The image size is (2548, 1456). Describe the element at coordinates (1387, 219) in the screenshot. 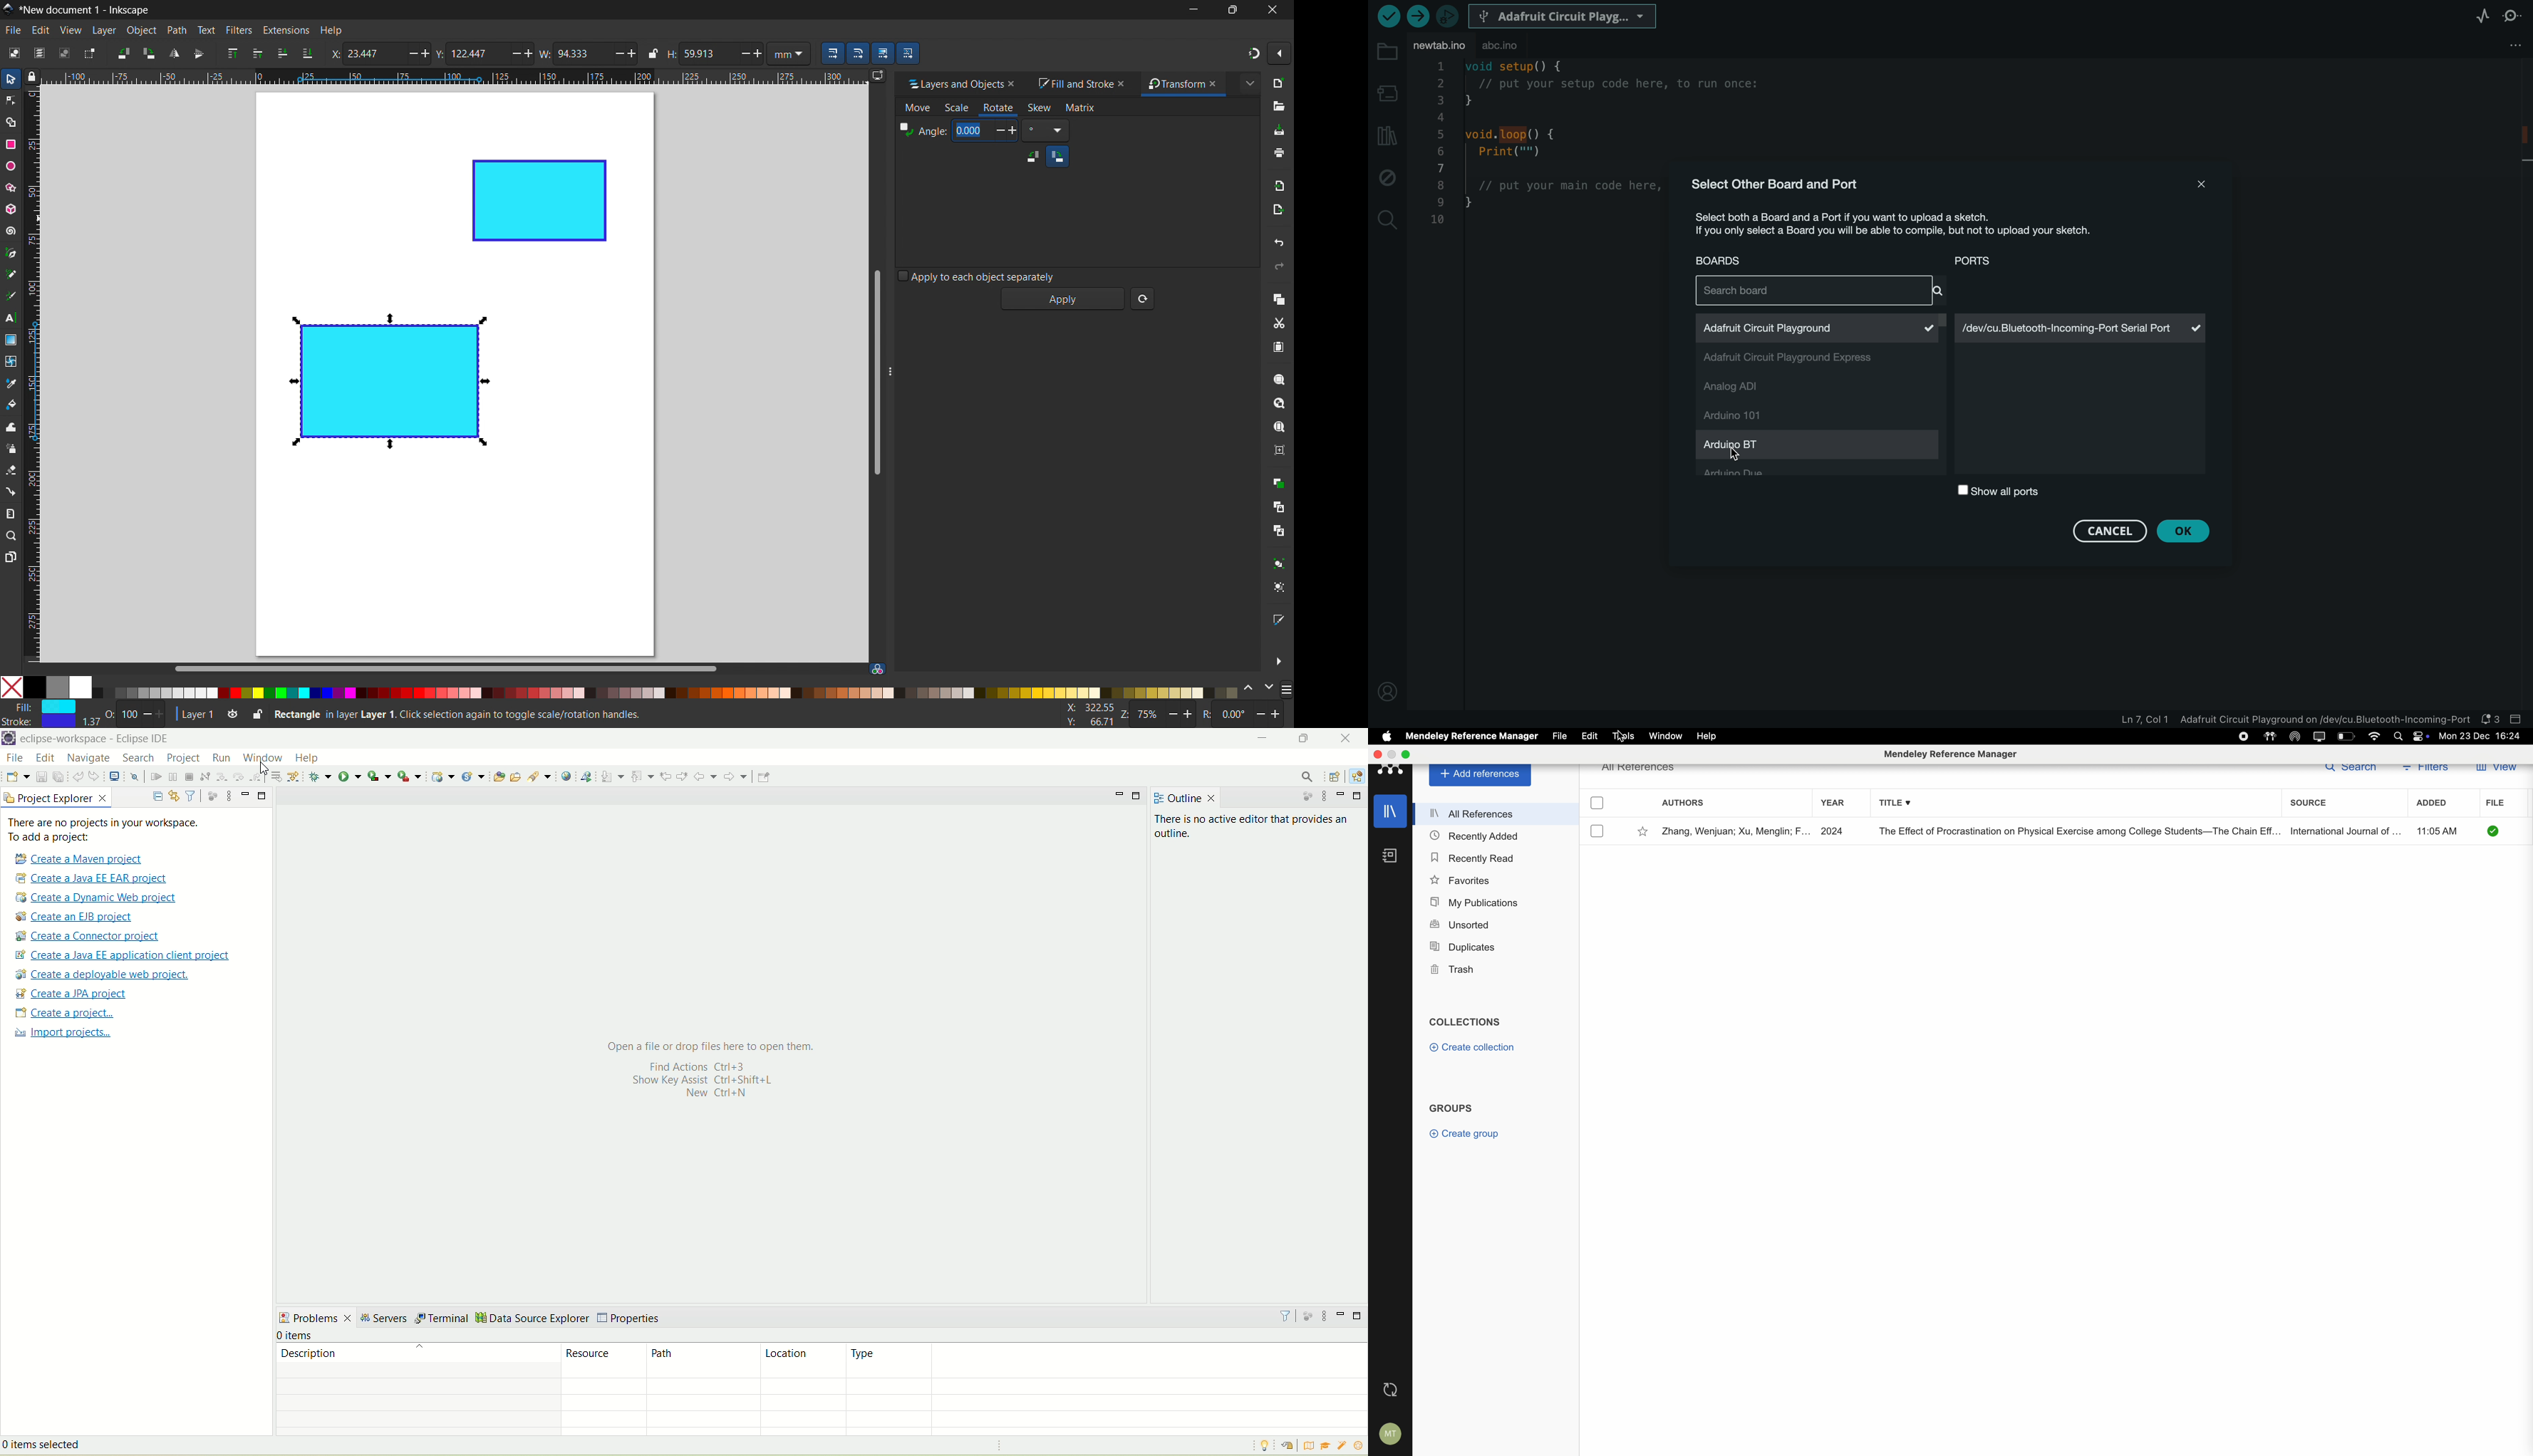

I see `search` at that location.